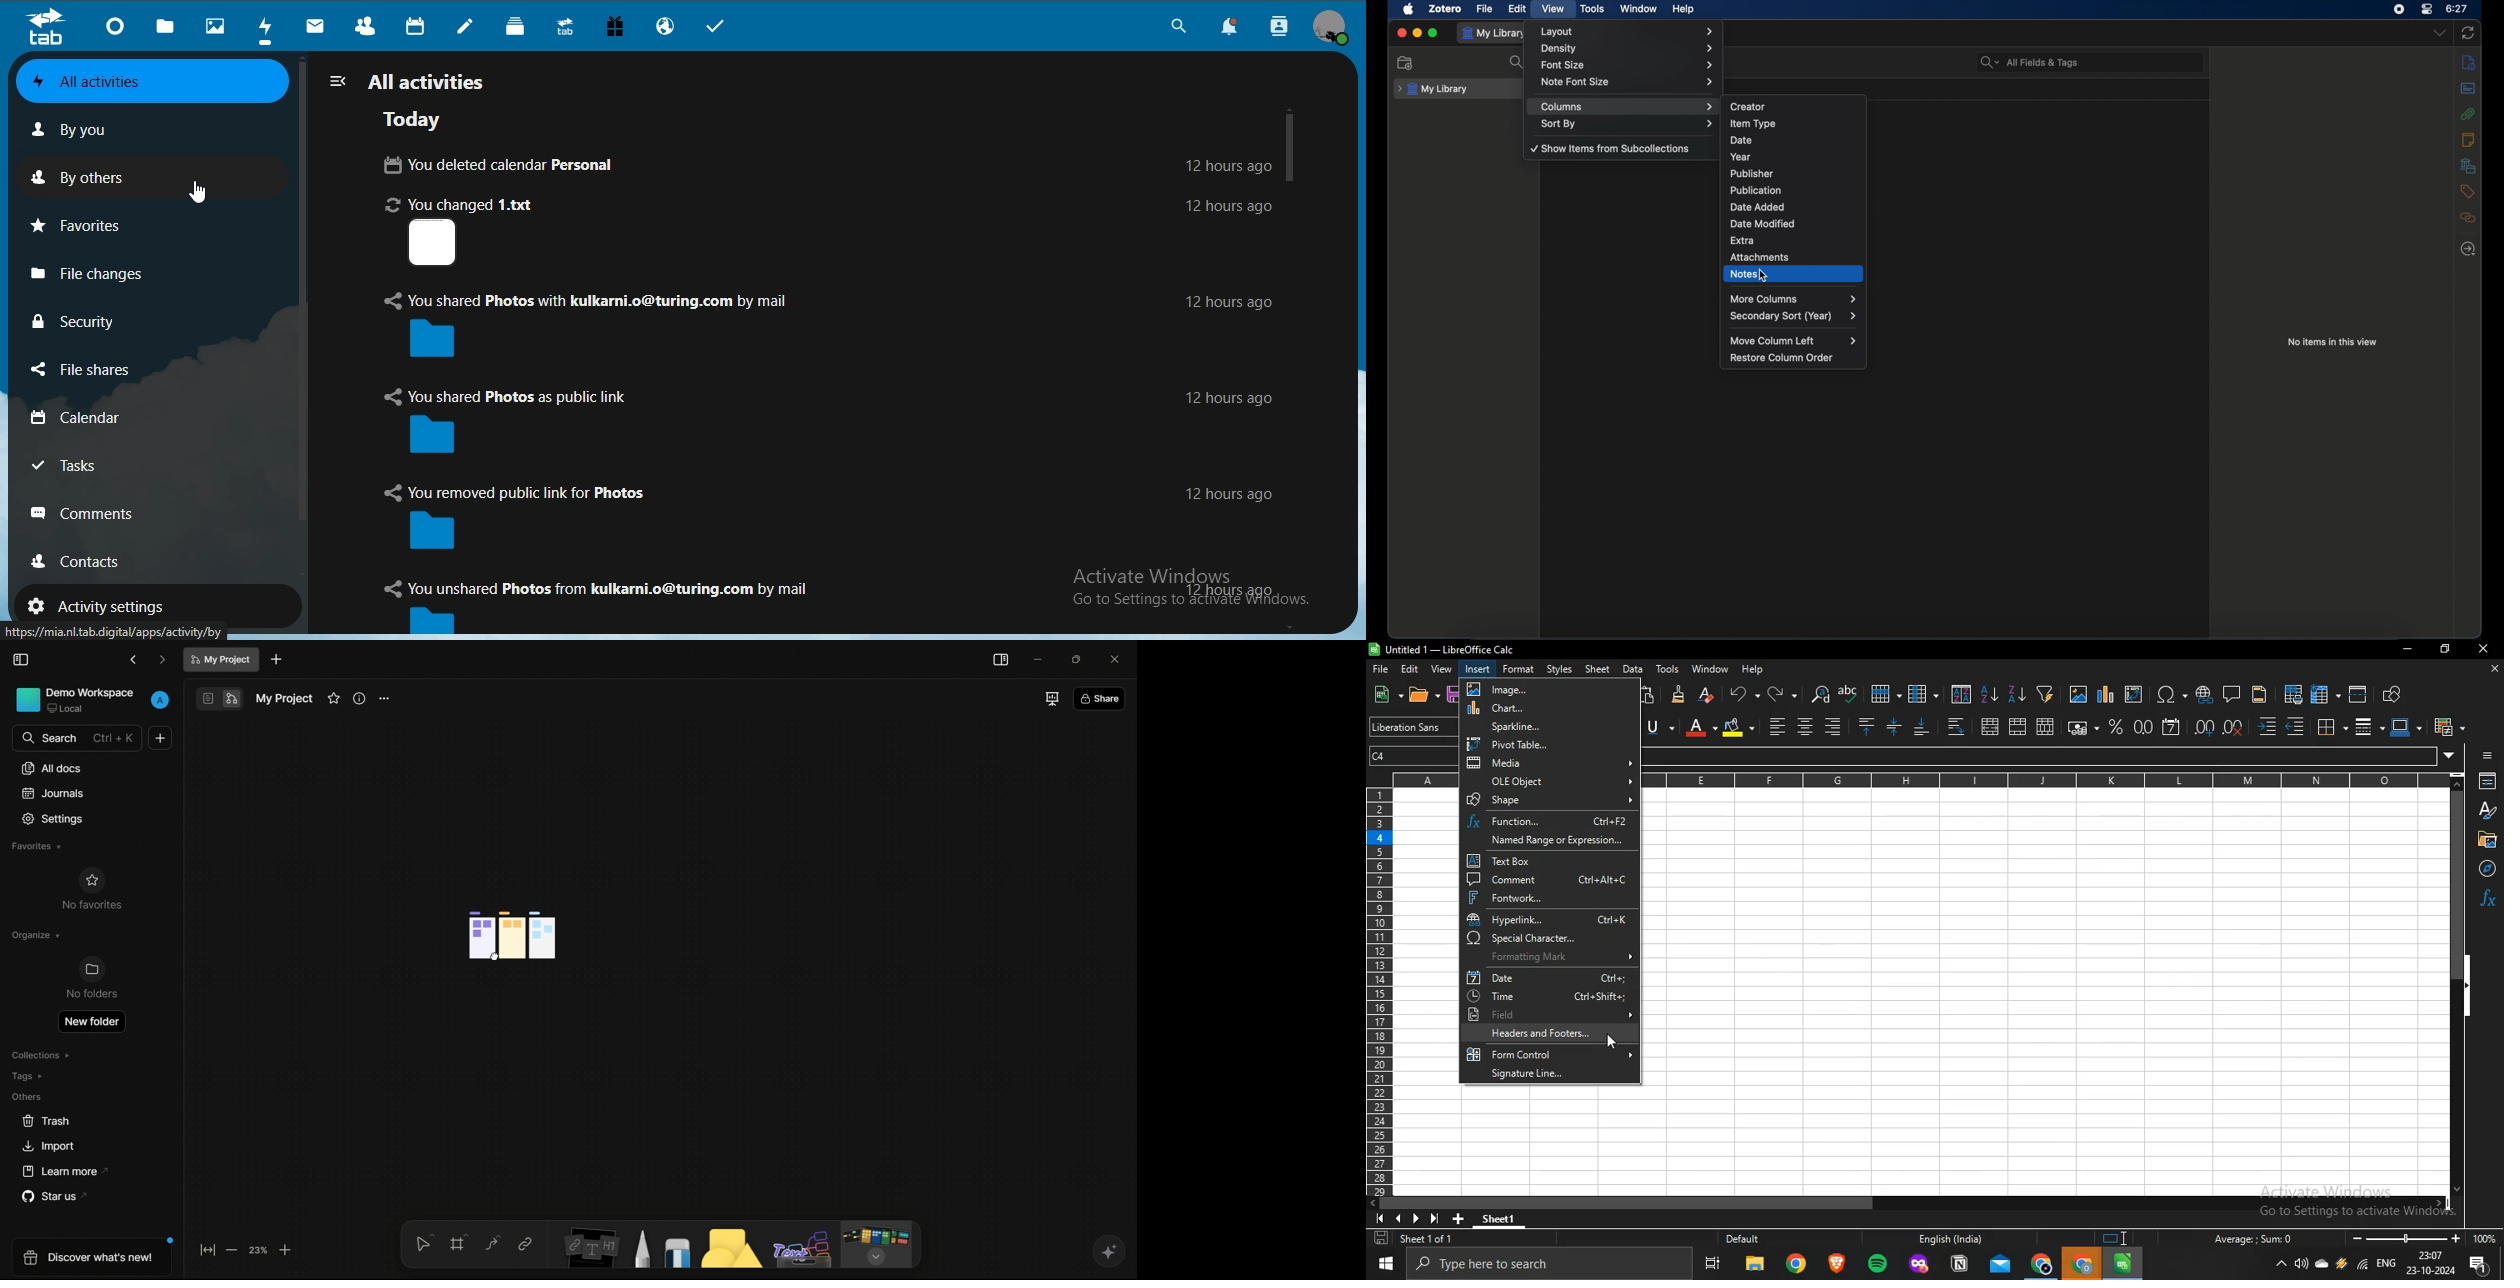  What do you see at coordinates (2440, 33) in the screenshot?
I see `dropdown` at bounding box center [2440, 33].